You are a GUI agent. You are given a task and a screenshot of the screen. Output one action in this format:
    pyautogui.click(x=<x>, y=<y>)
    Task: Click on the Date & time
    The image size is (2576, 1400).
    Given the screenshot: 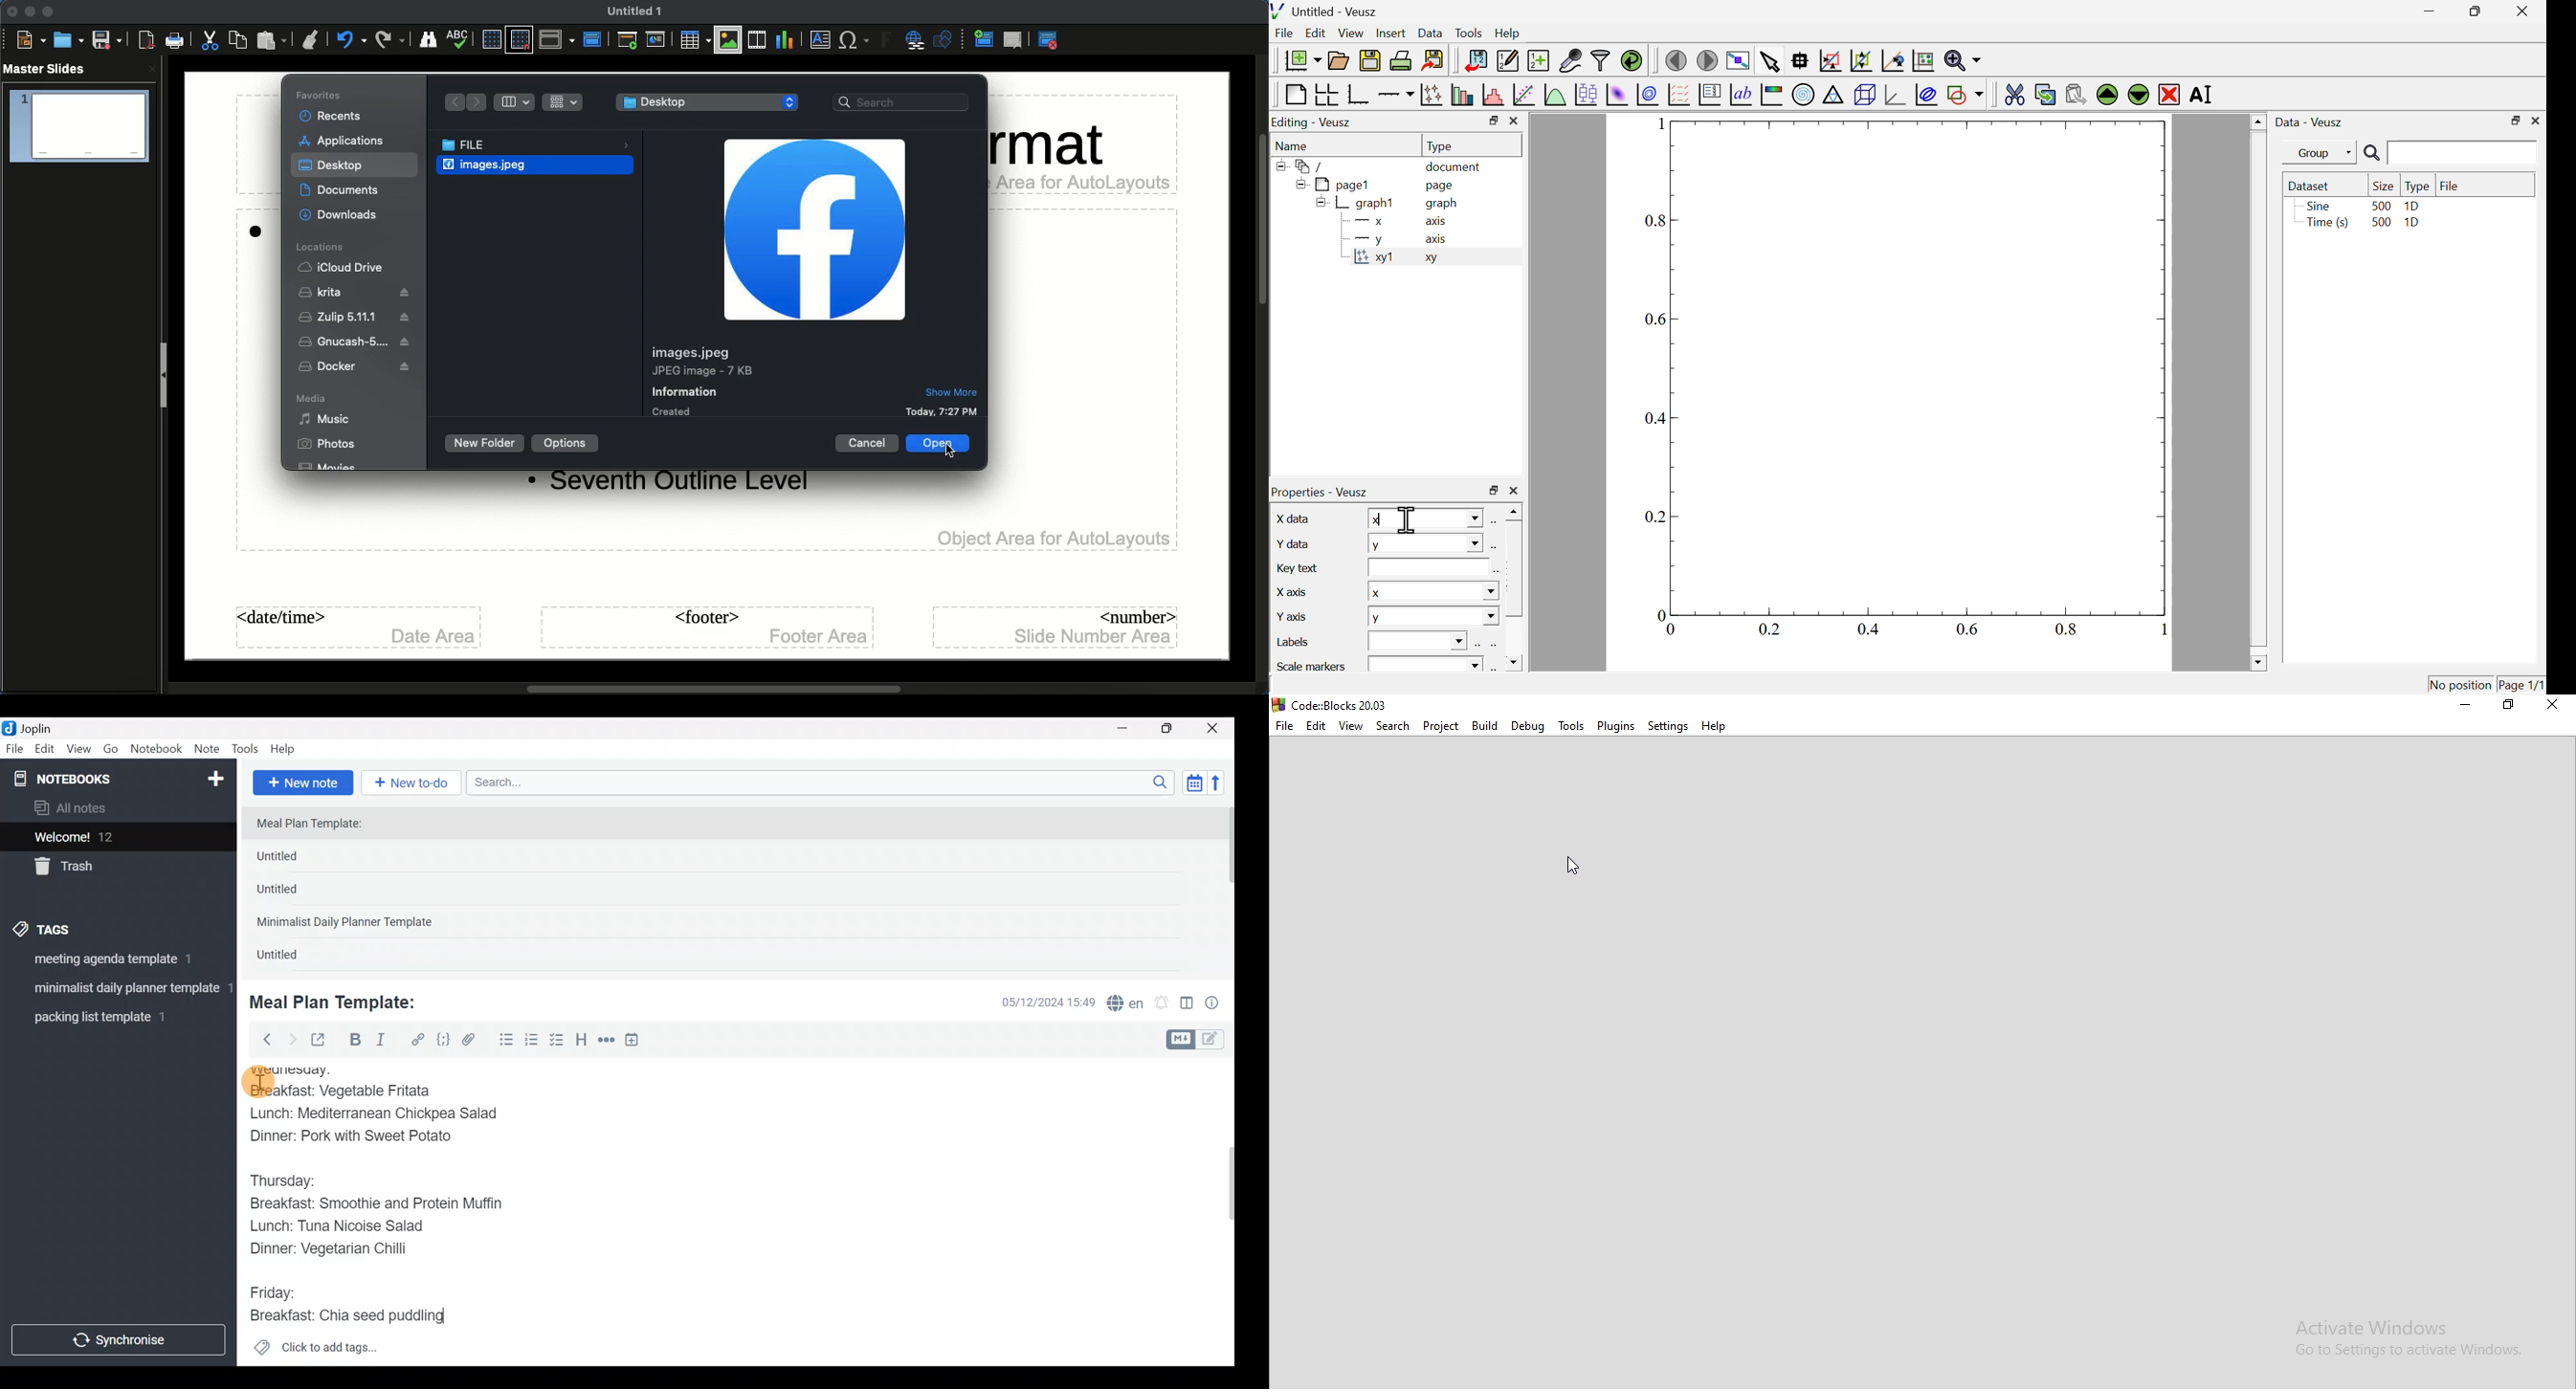 What is the action you would take?
    pyautogui.click(x=1039, y=1002)
    